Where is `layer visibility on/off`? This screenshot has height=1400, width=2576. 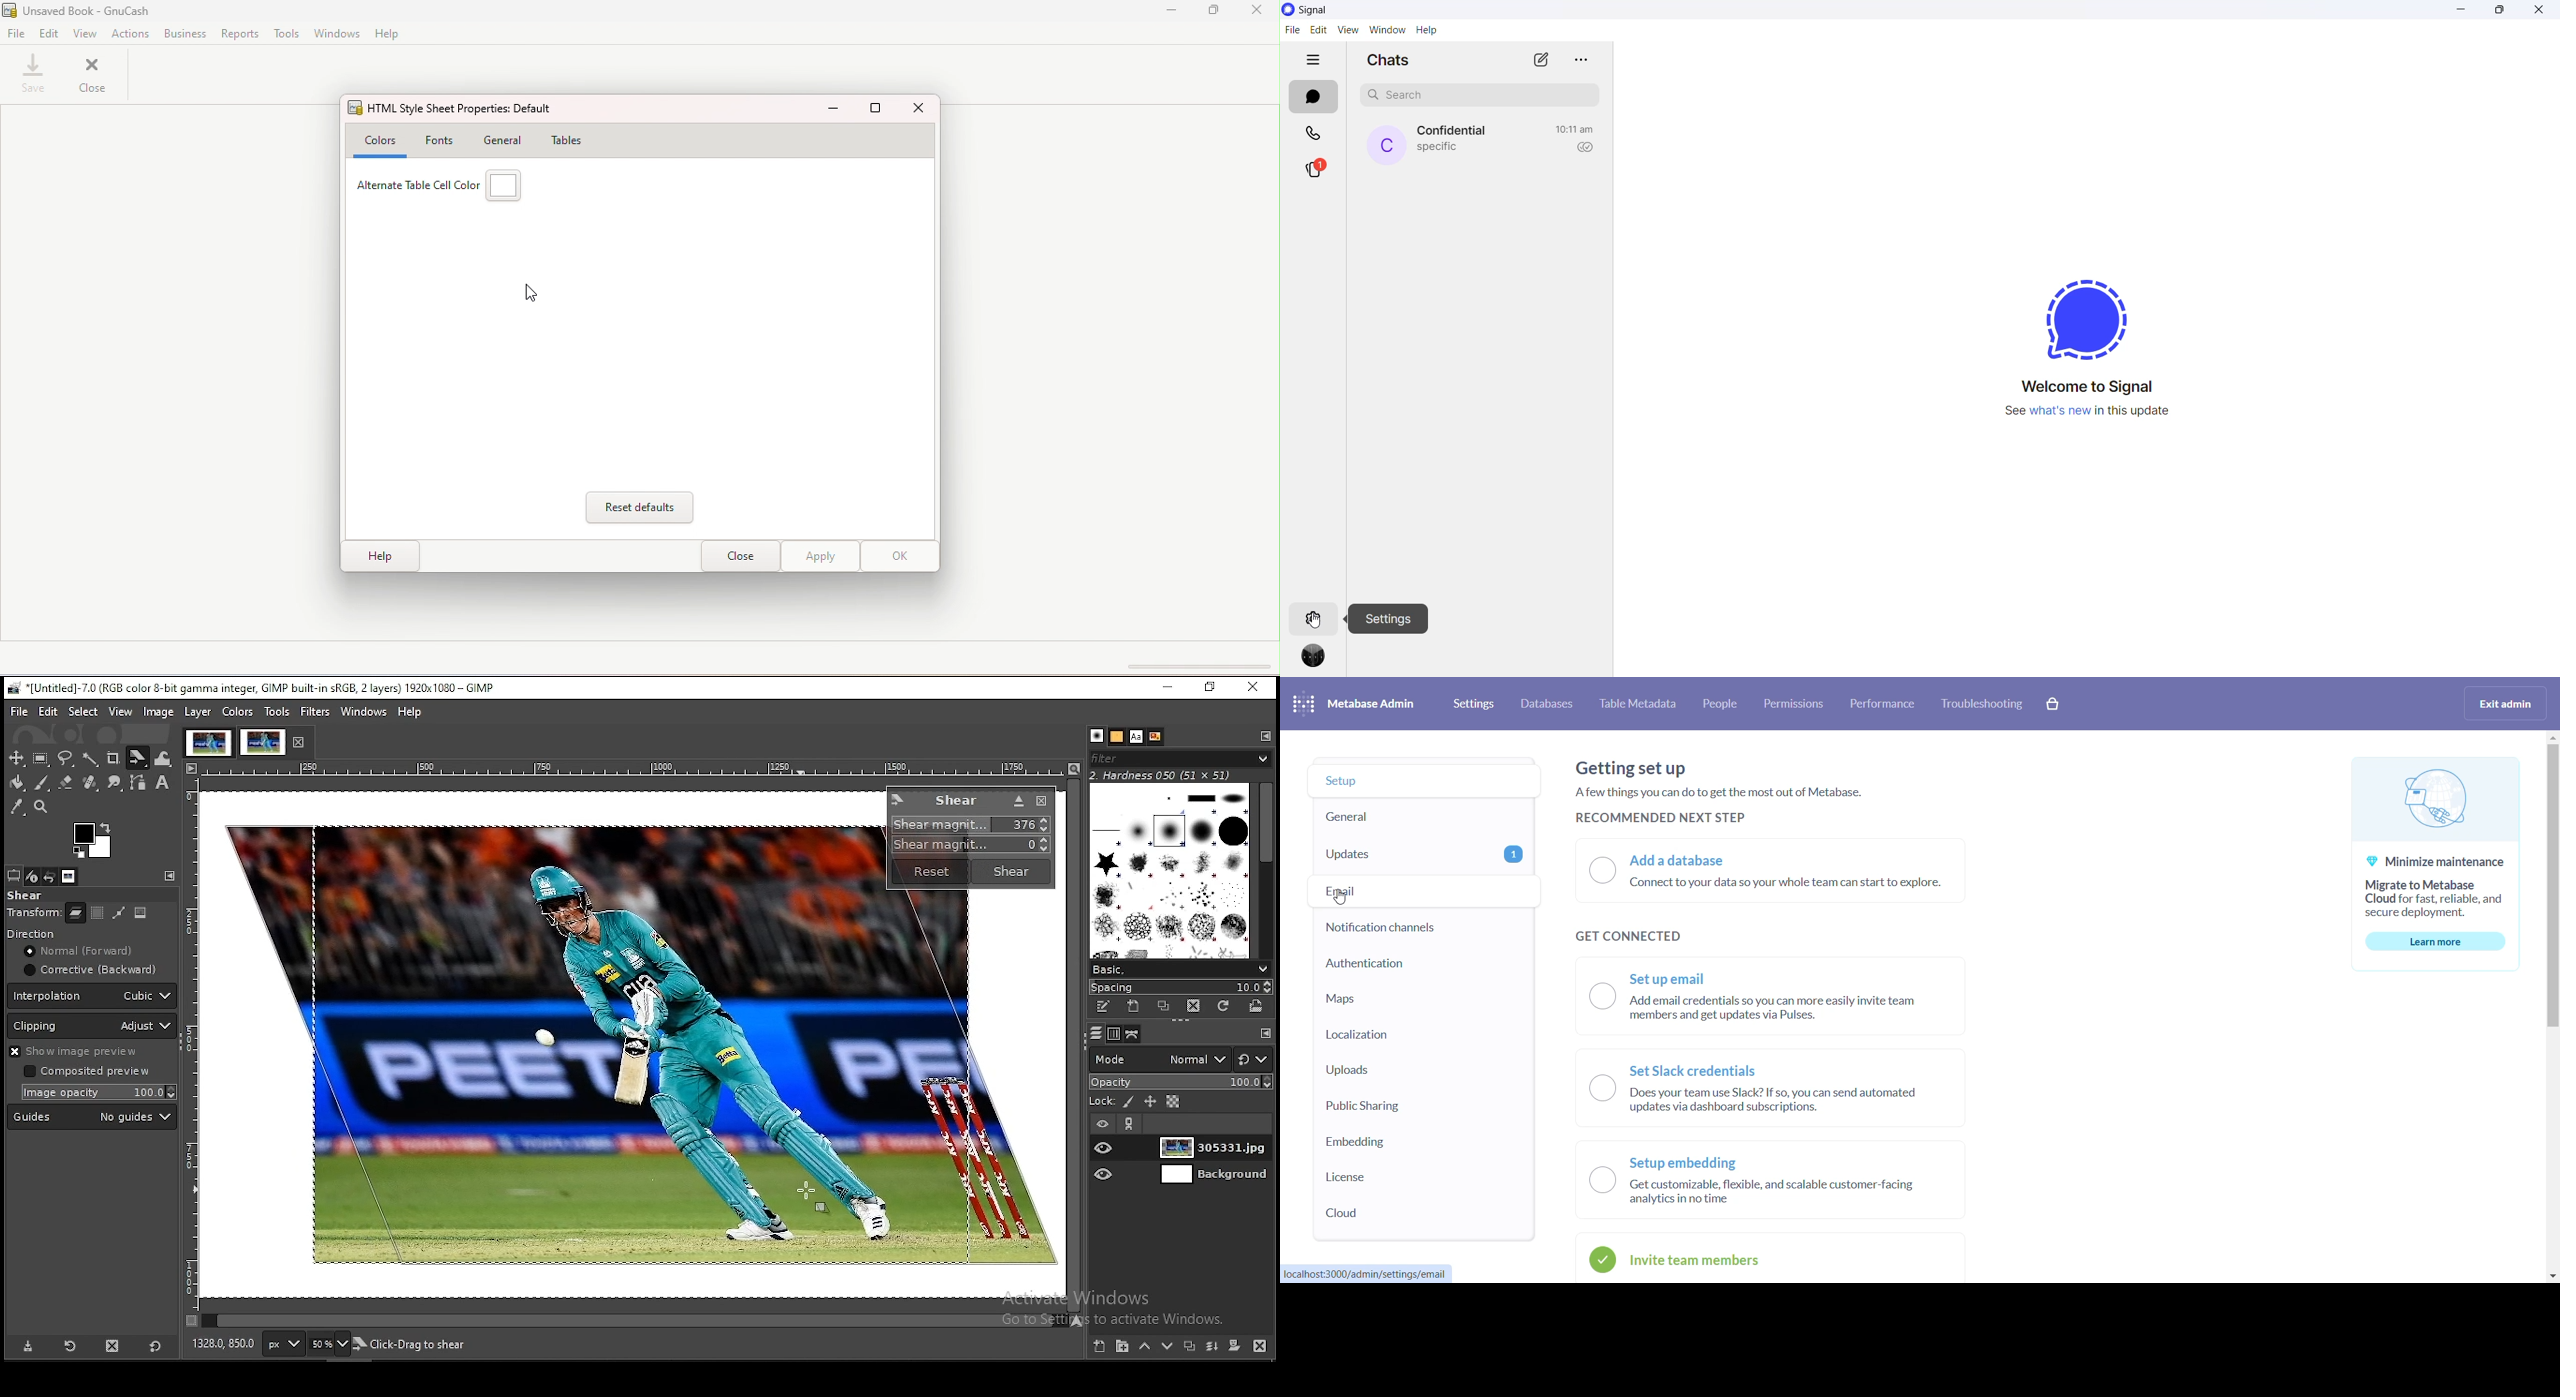 layer visibility on/off is located at coordinates (1105, 1147).